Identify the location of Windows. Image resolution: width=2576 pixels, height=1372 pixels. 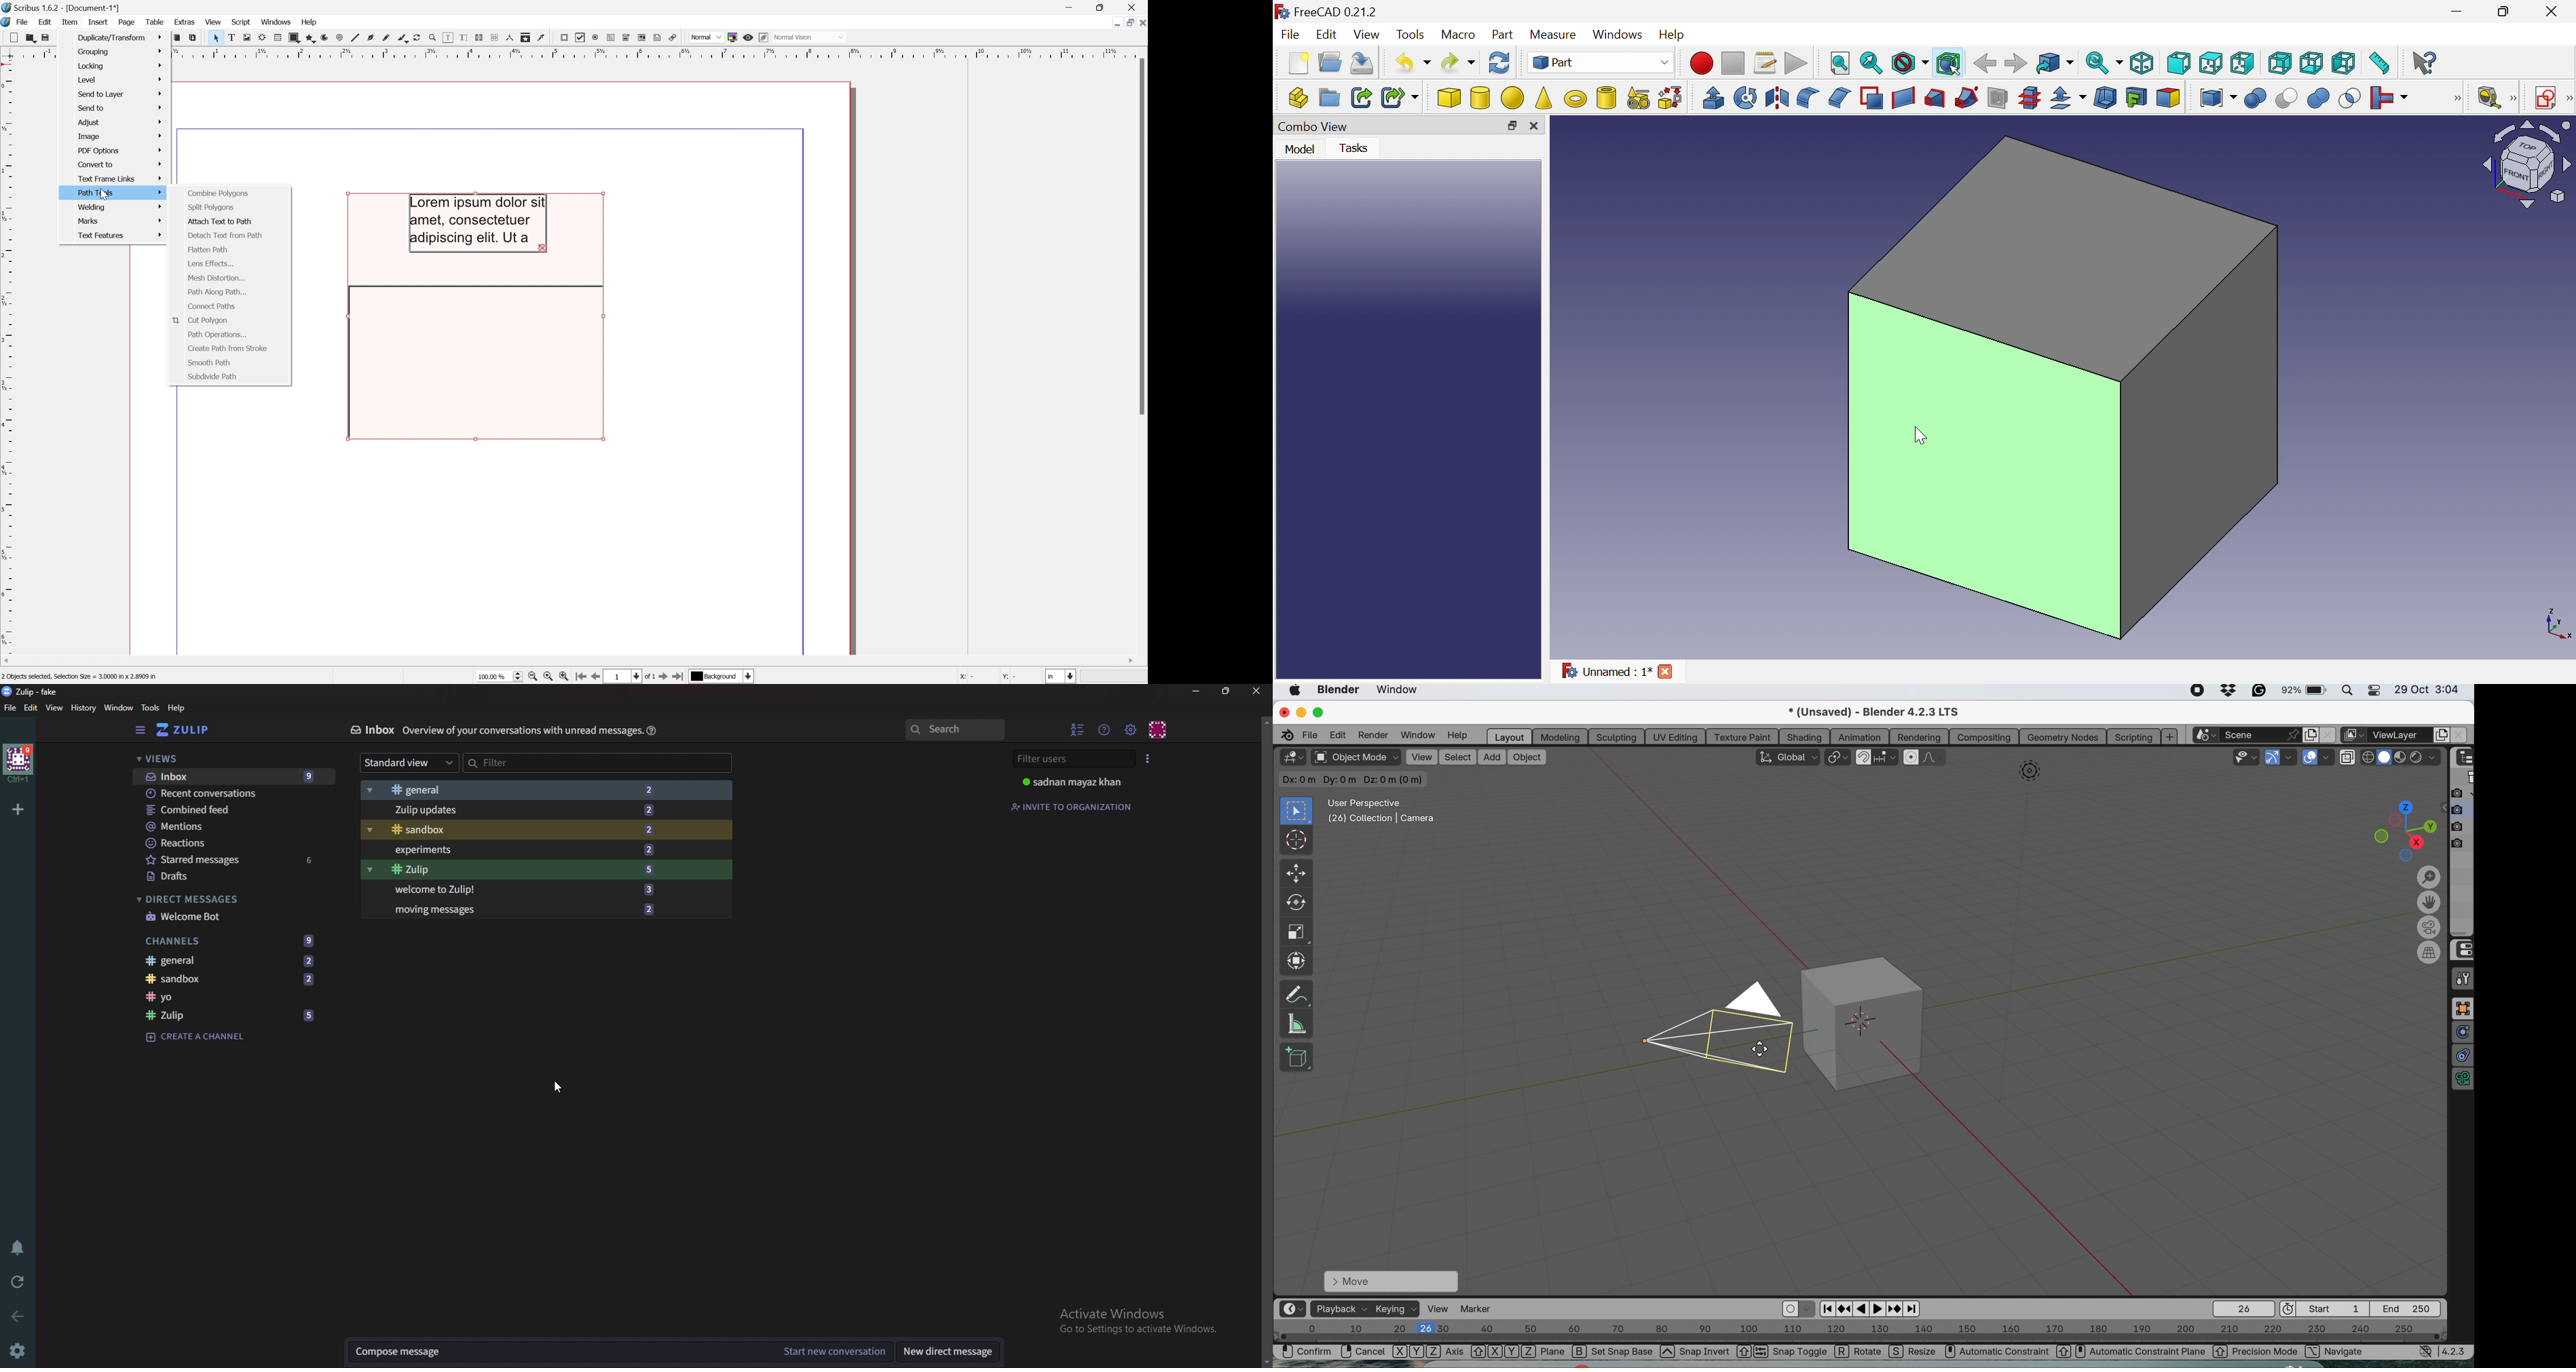
(1620, 36).